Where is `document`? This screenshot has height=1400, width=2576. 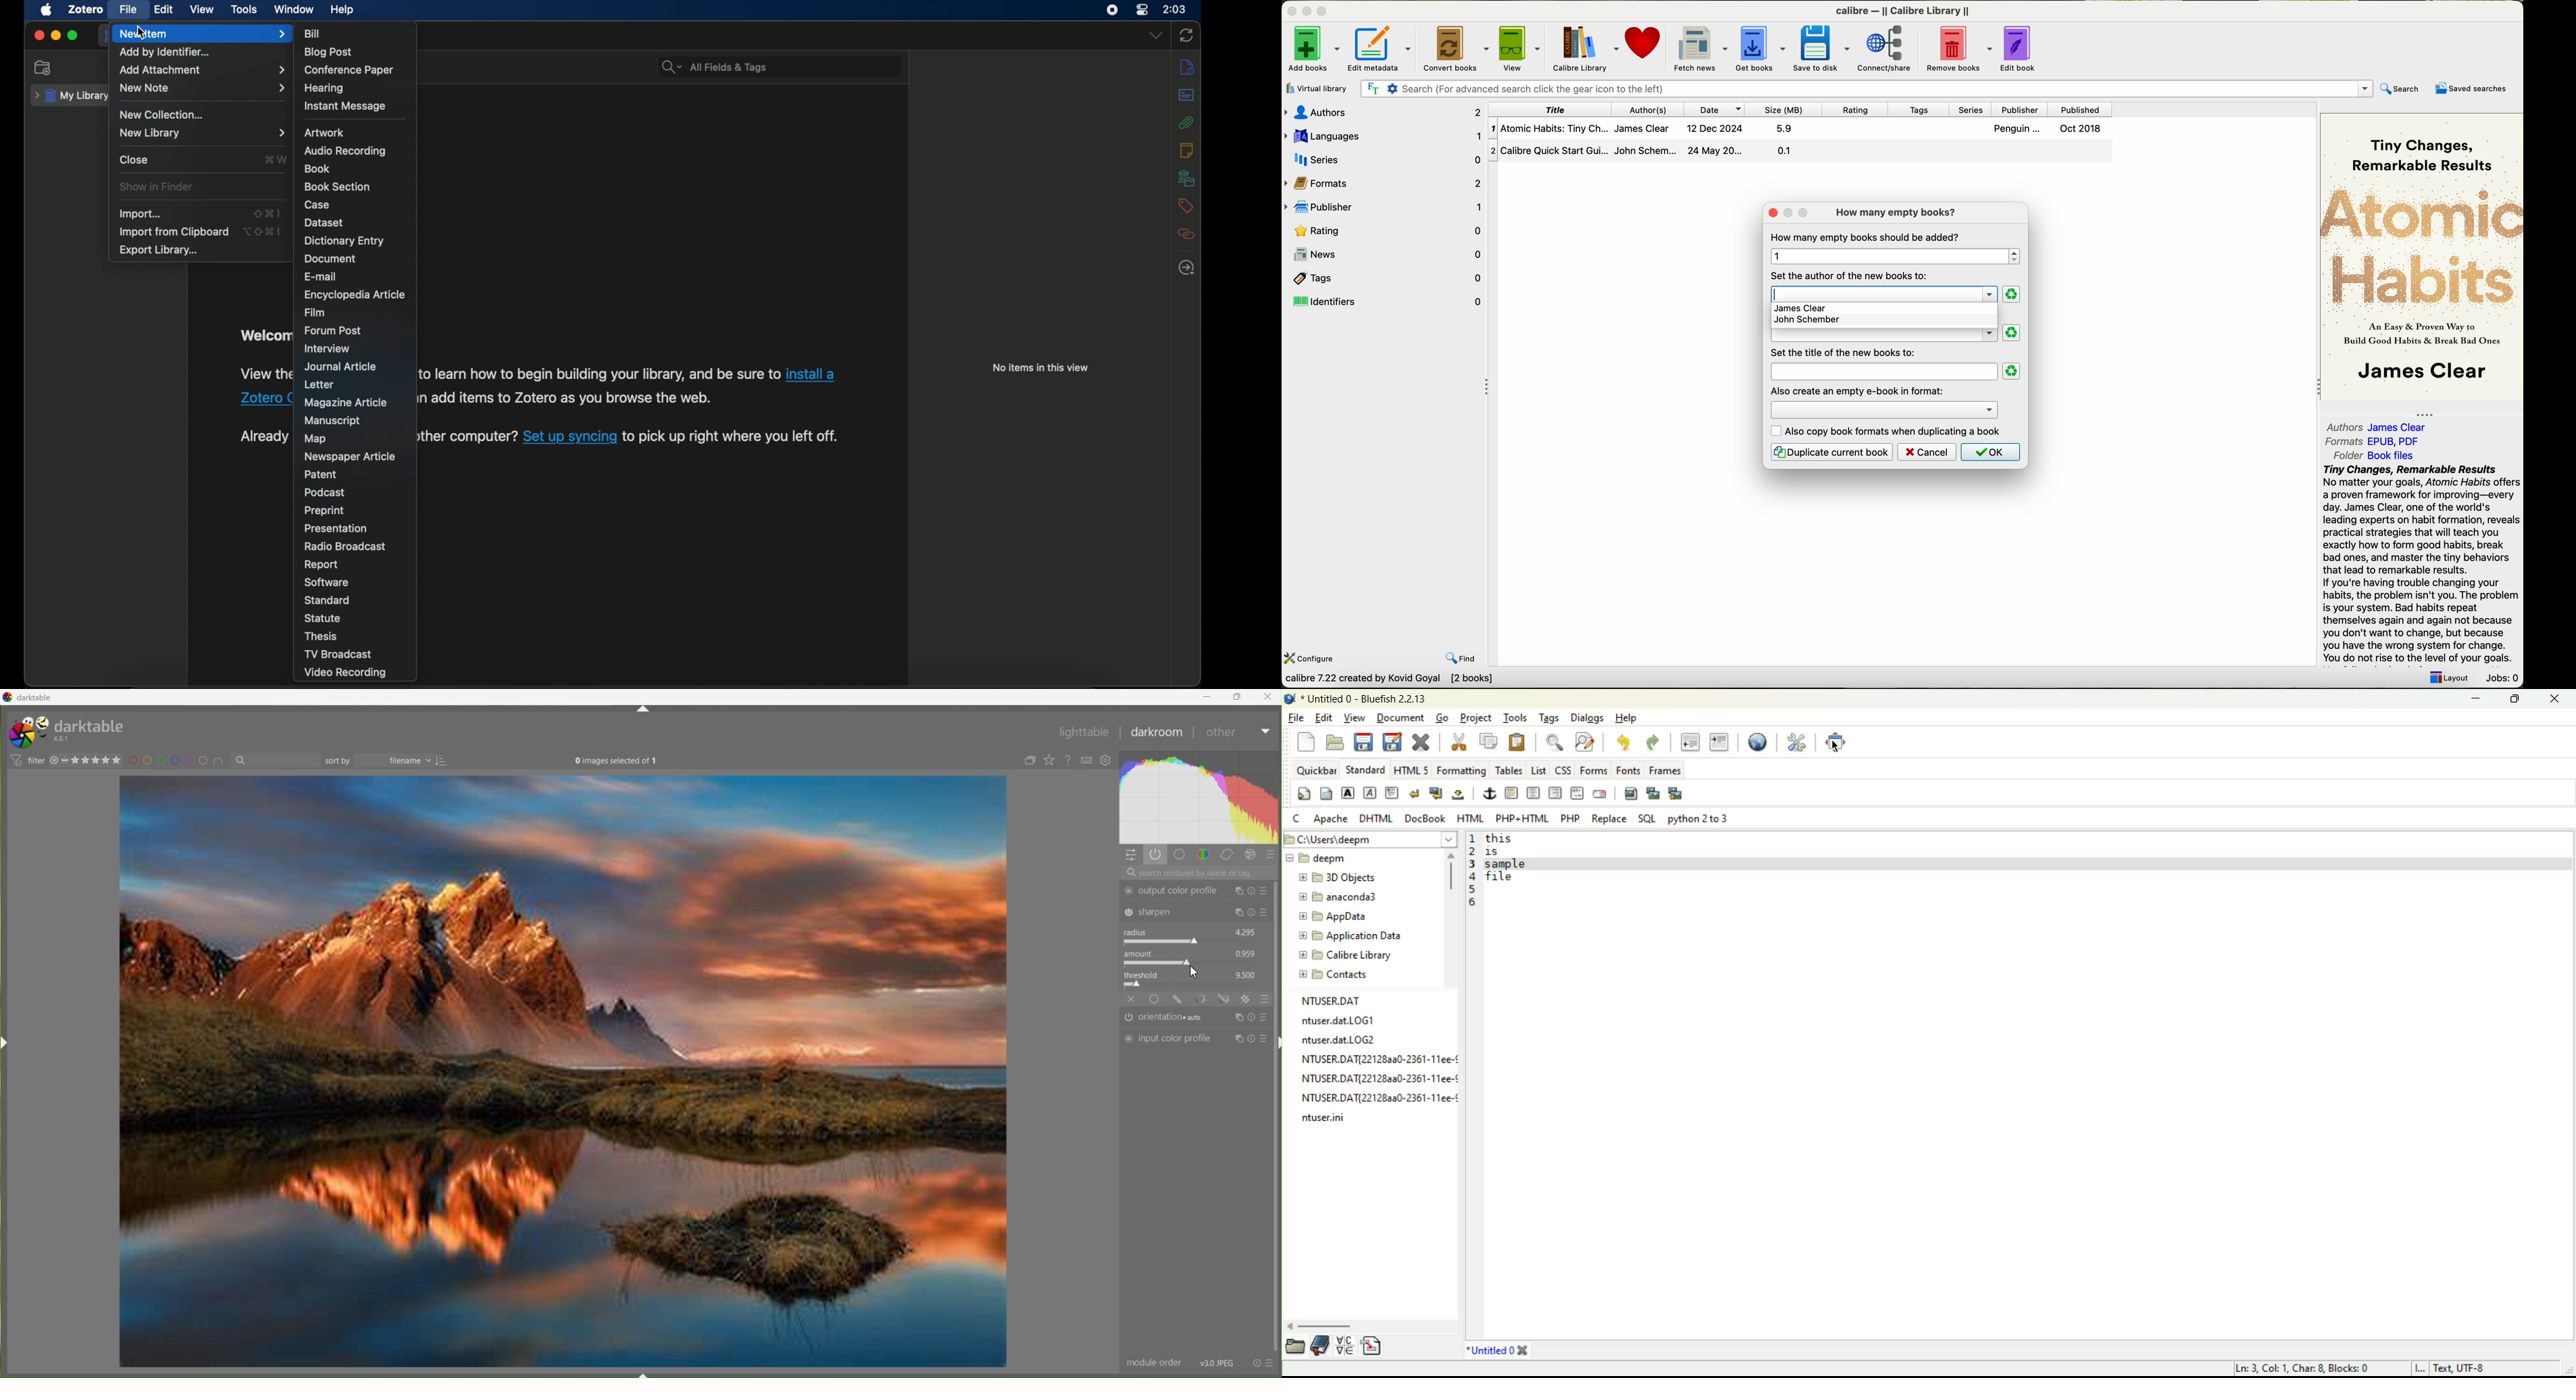
document is located at coordinates (332, 260).